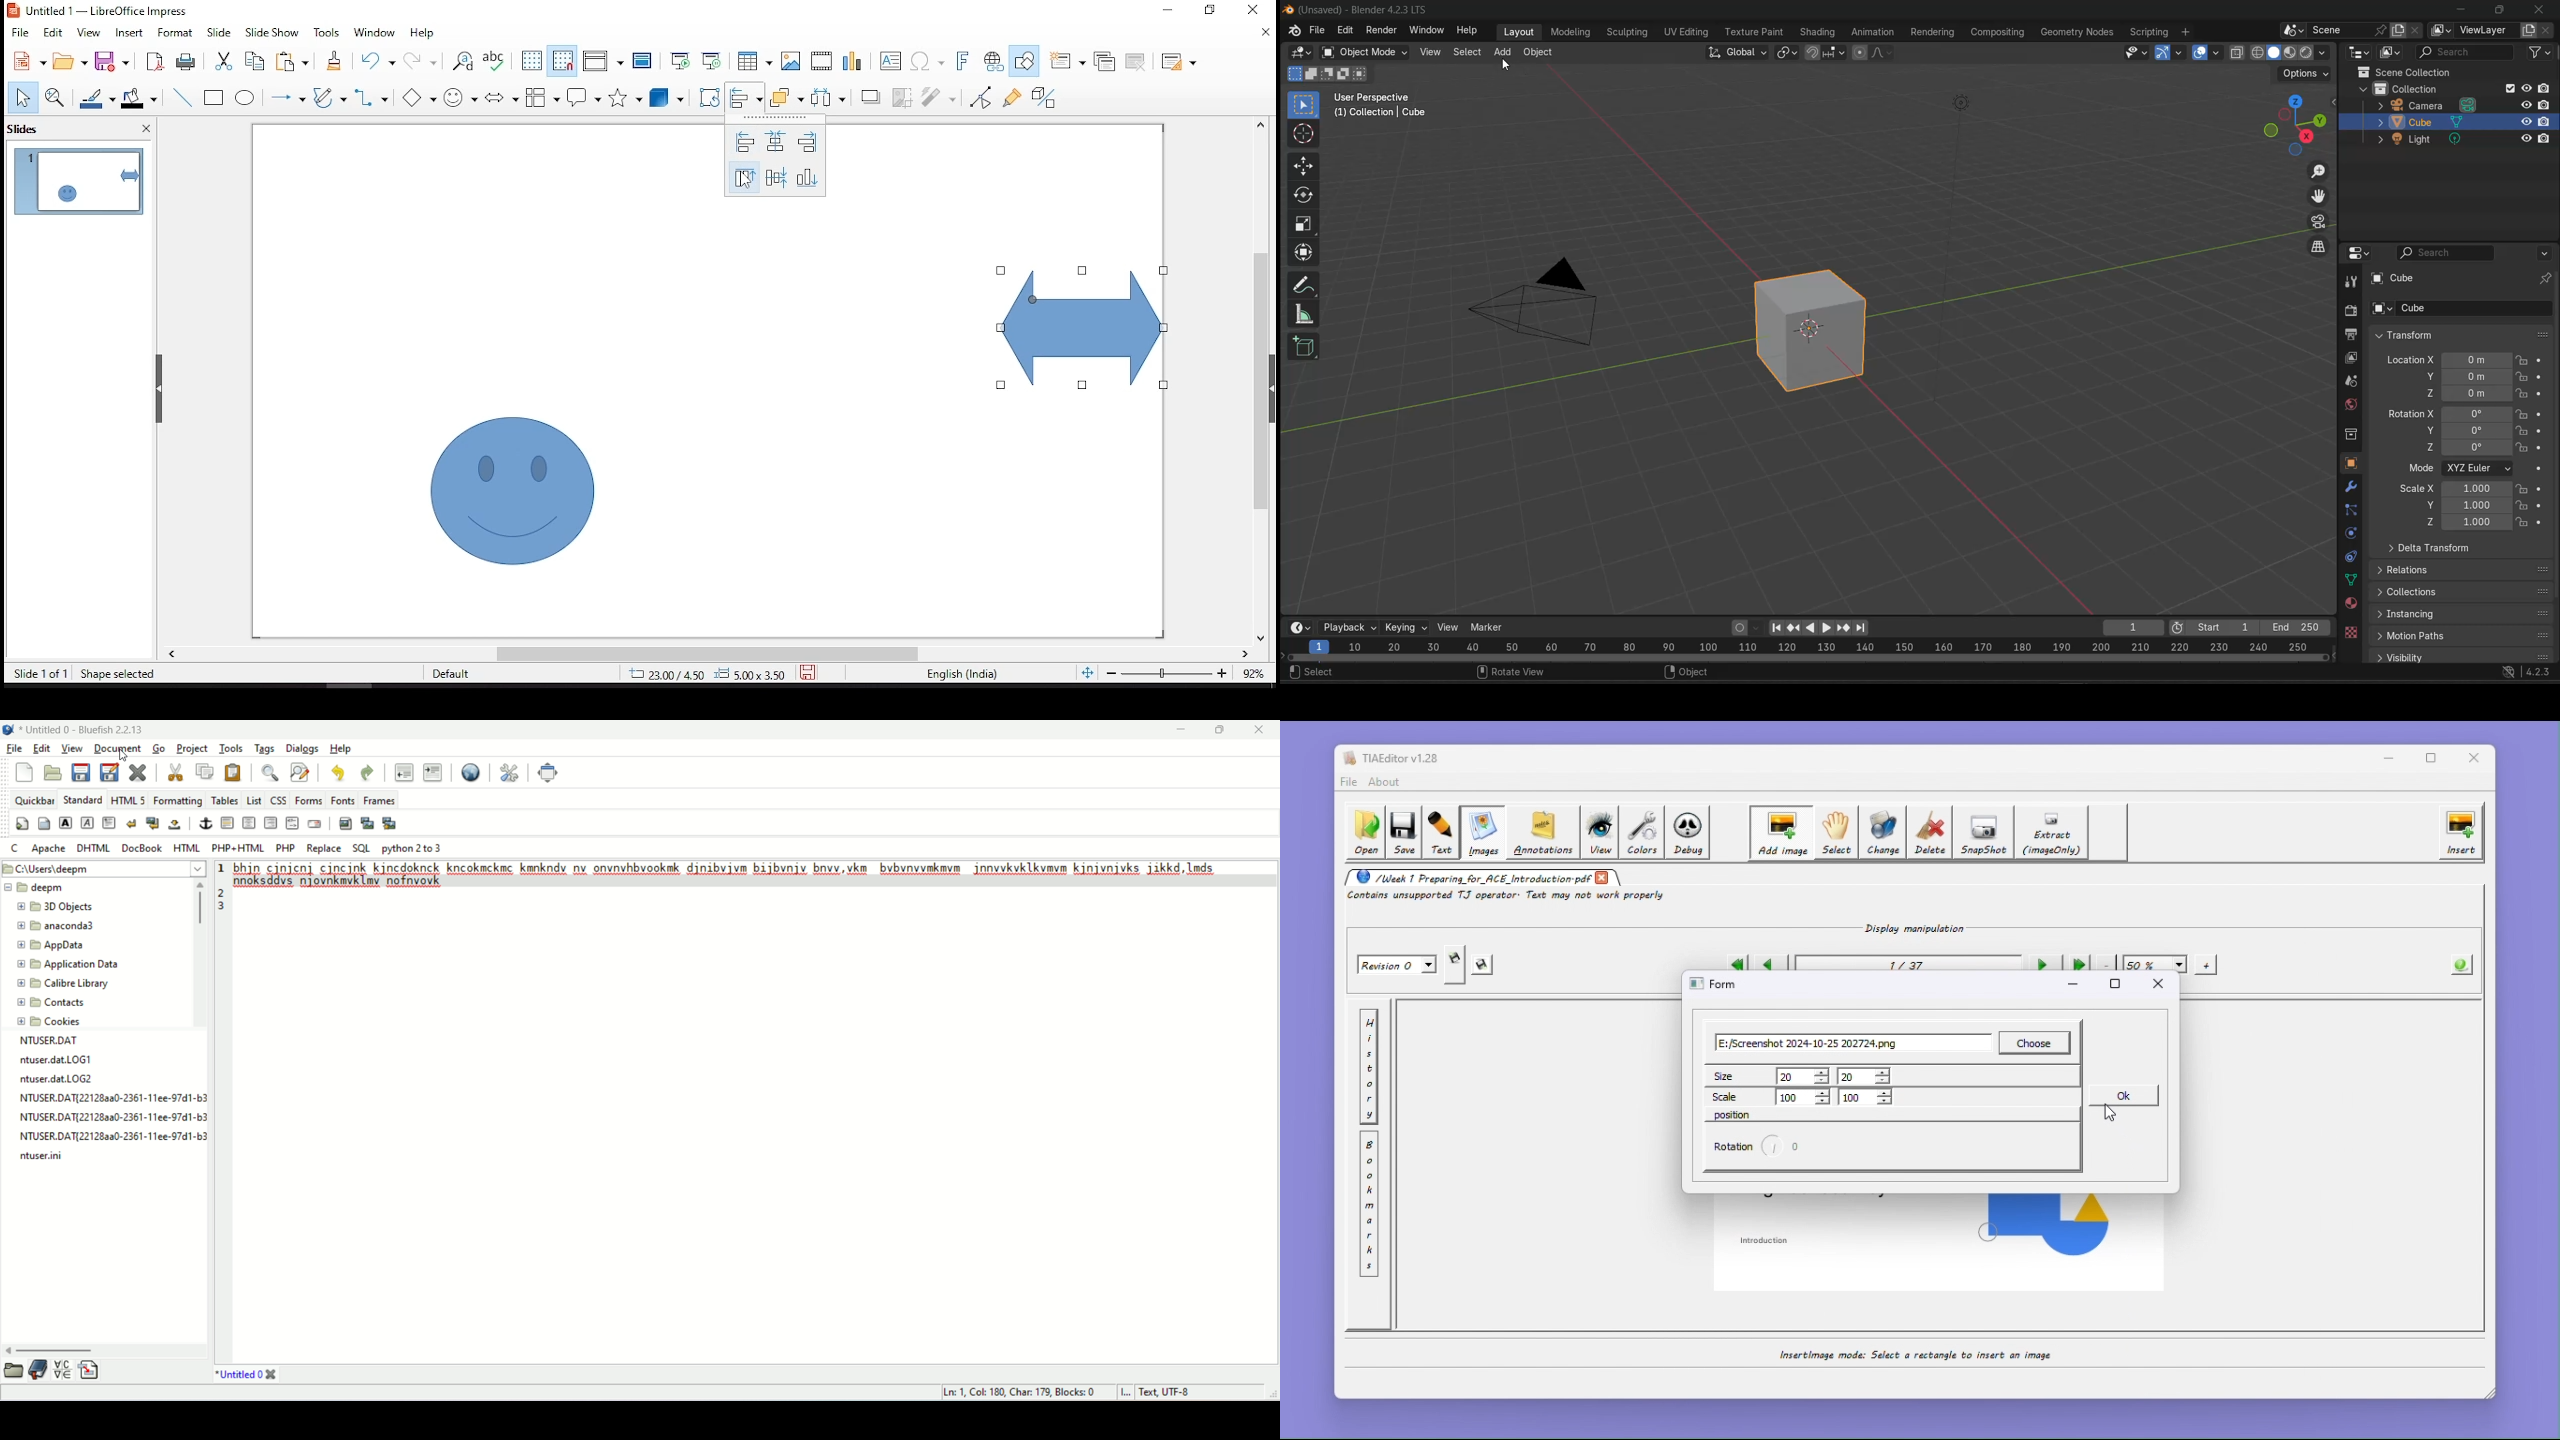 The height and width of the screenshot is (1456, 2576). Describe the element at coordinates (2297, 123) in the screenshot. I see `use a preset view point` at that location.